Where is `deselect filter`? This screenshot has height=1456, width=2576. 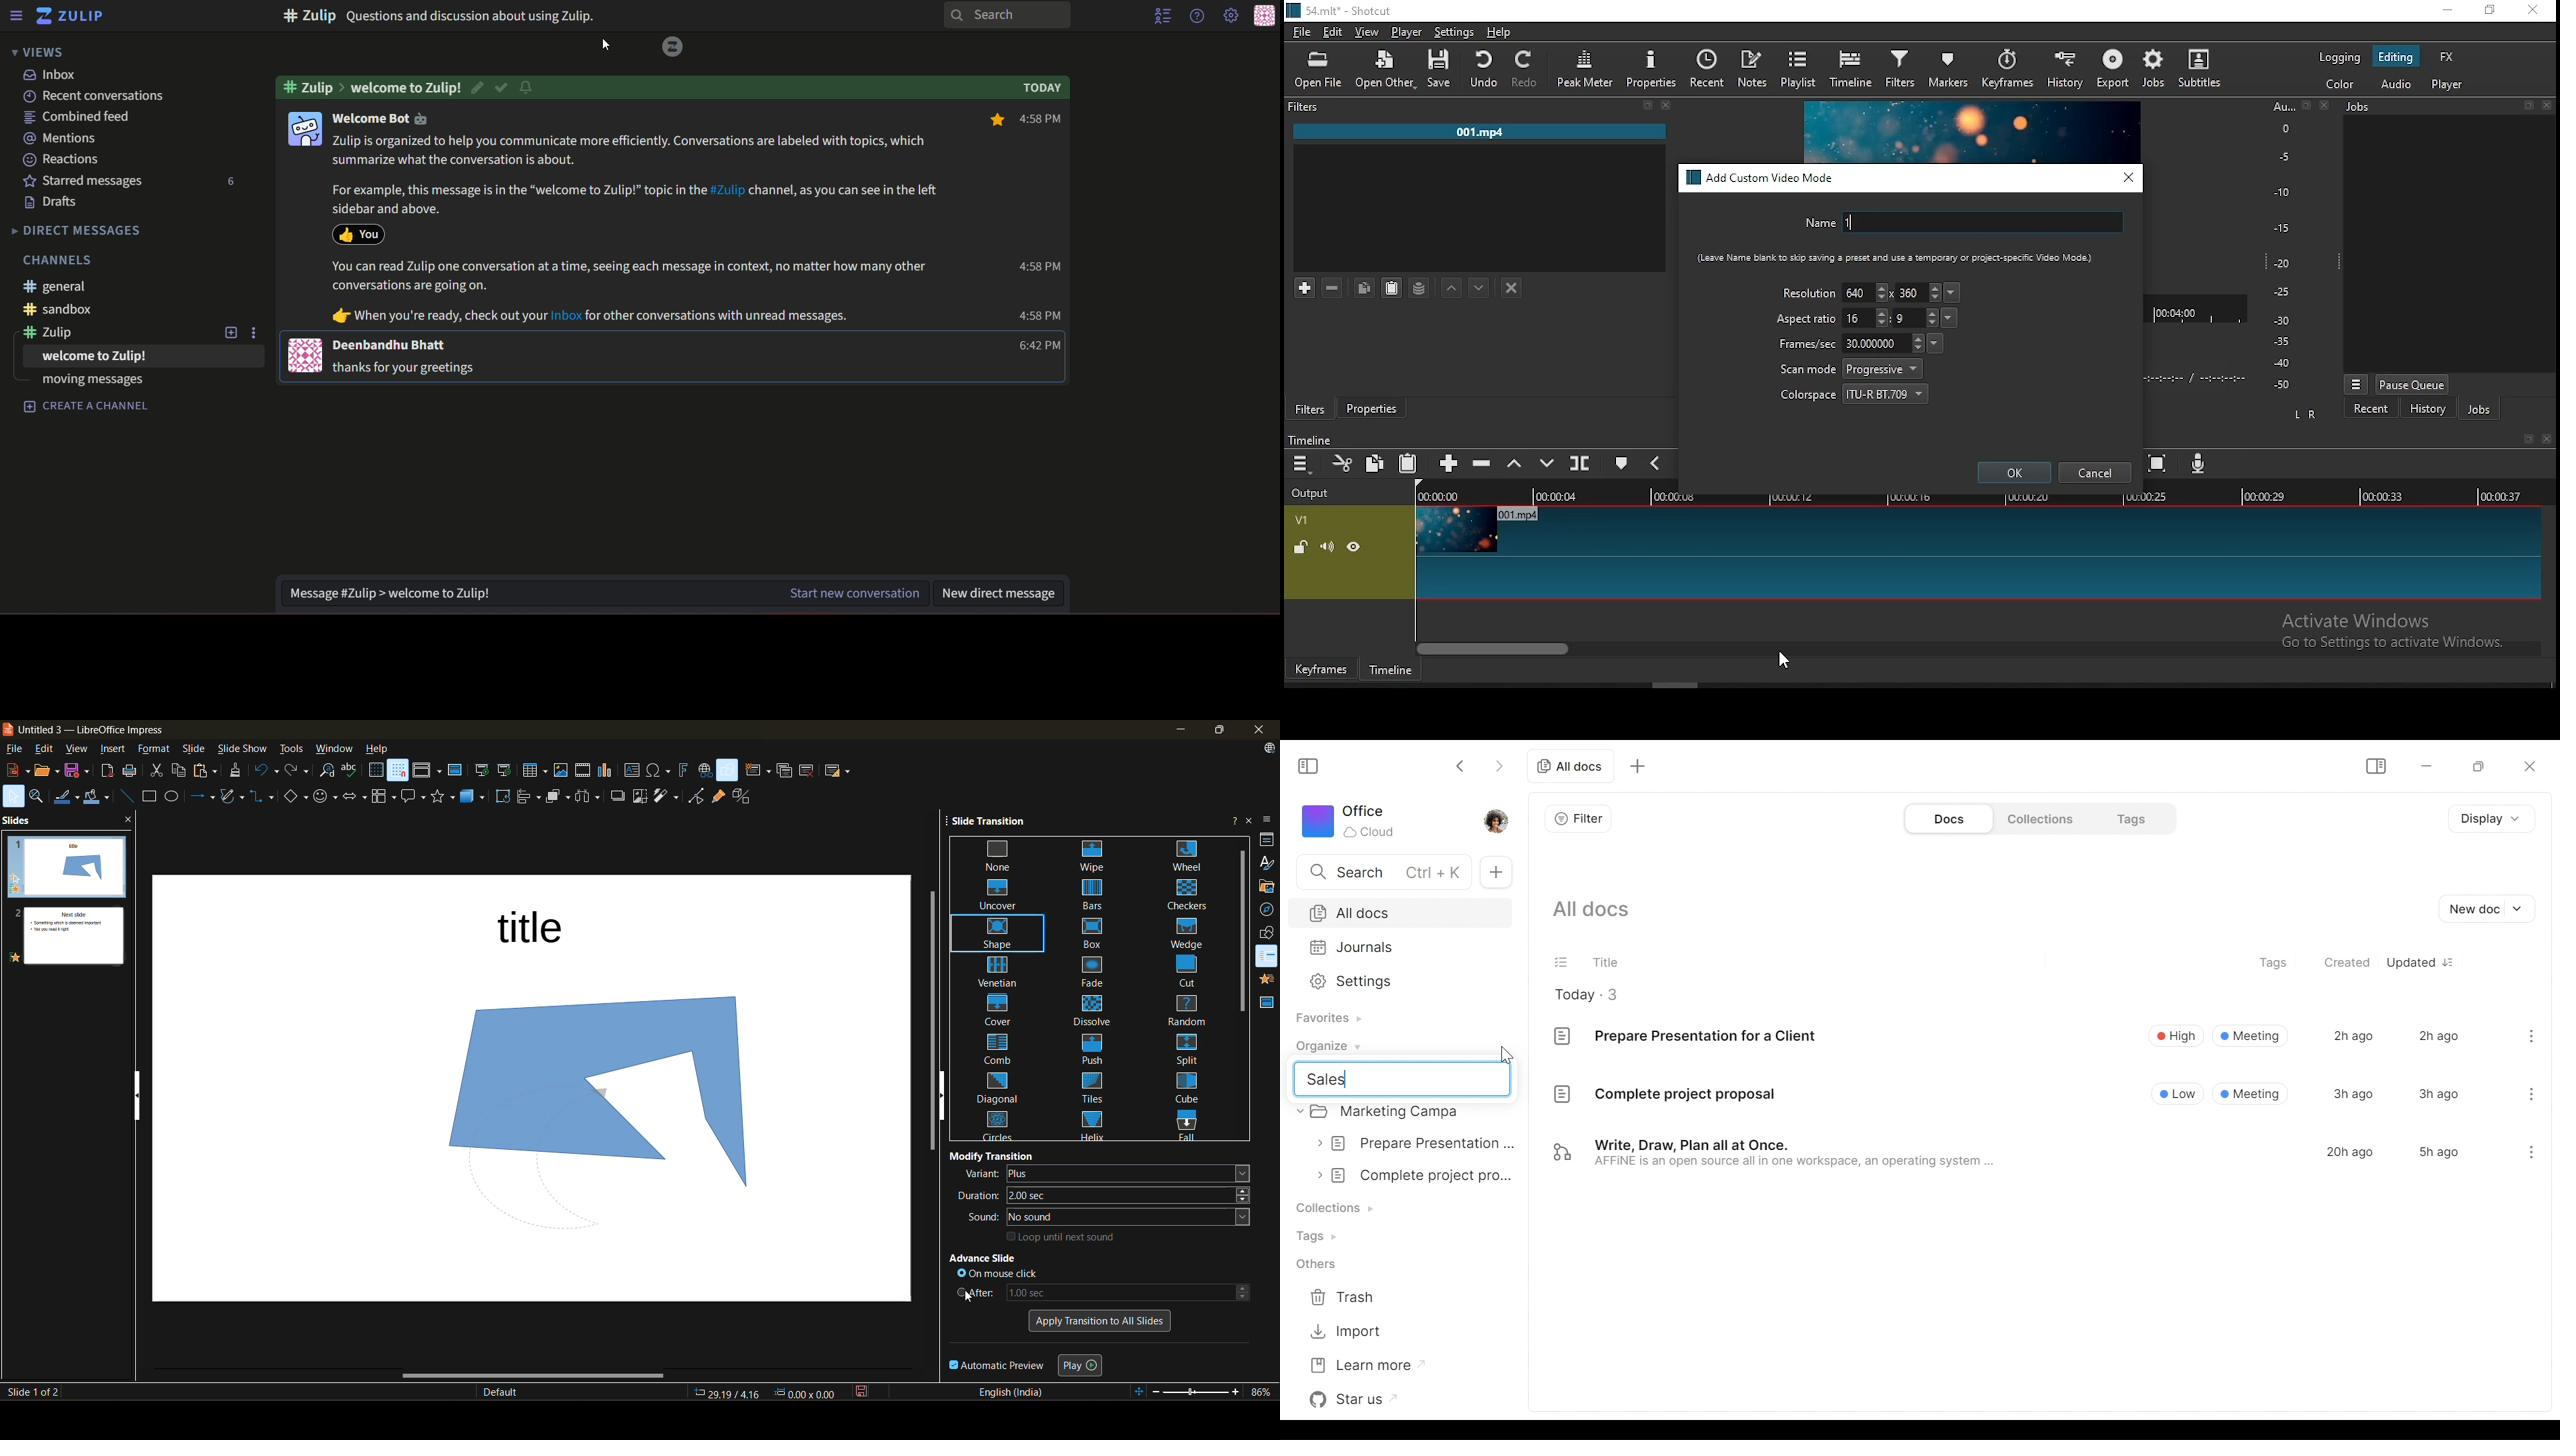
deselect filter is located at coordinates (1513, 289).